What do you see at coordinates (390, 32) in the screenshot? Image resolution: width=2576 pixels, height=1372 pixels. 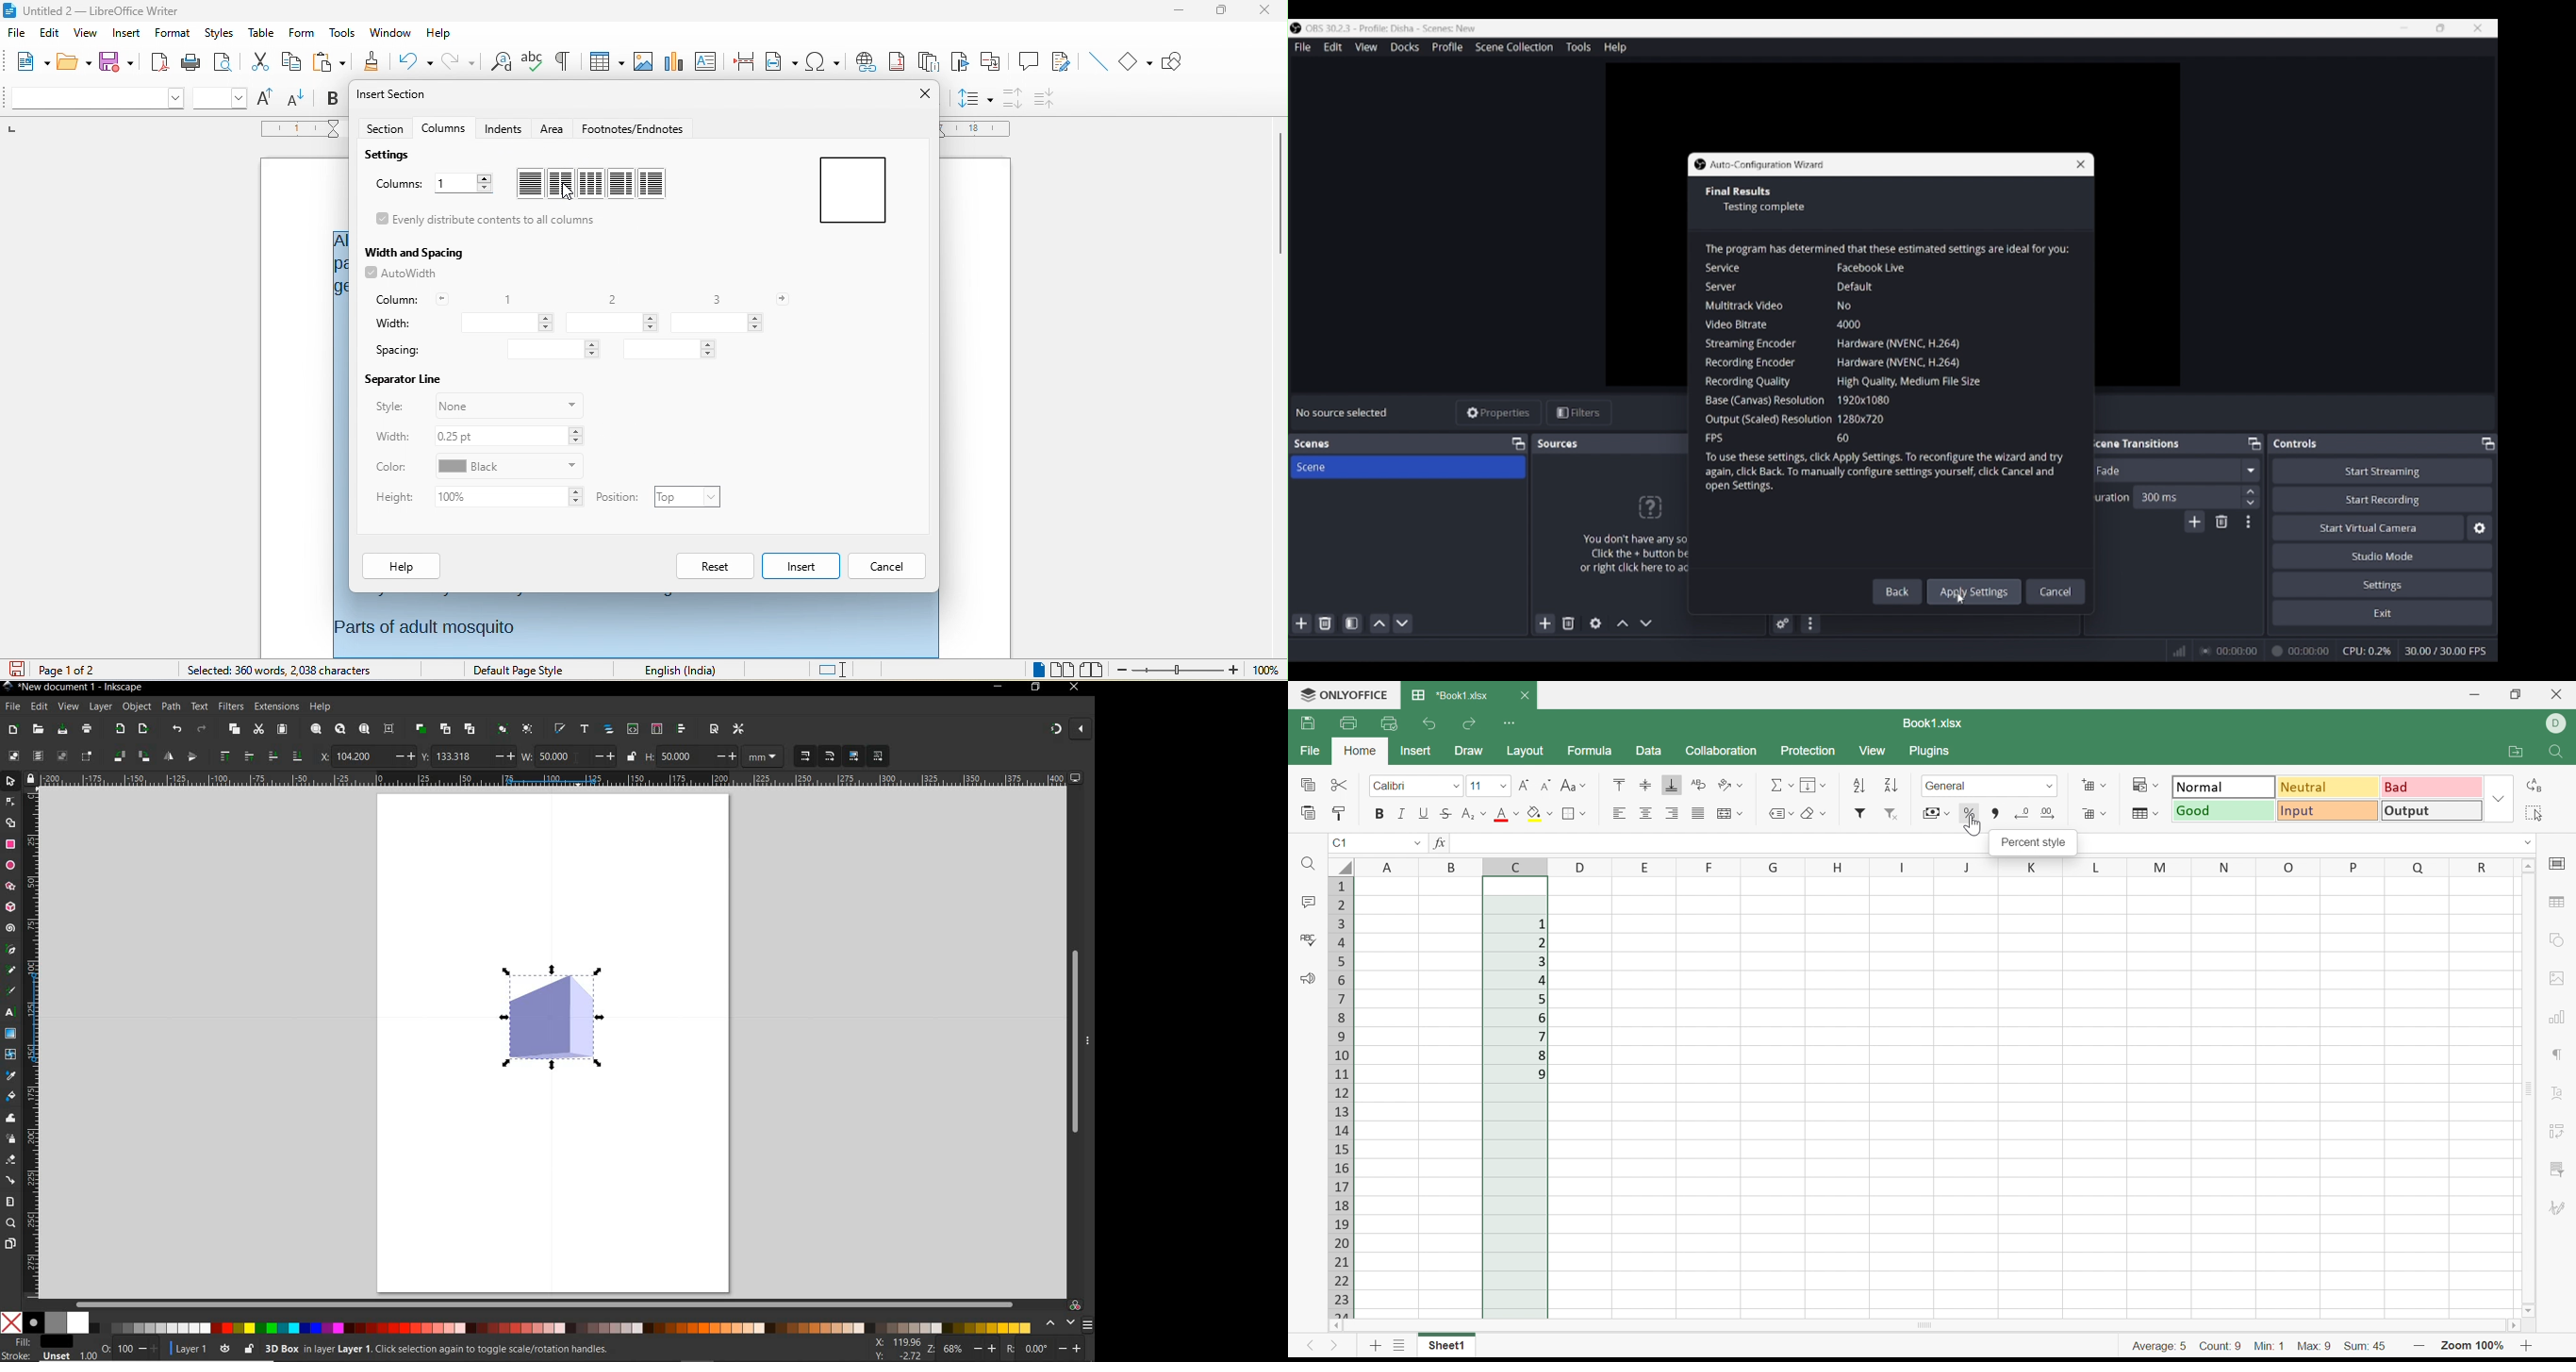 I see `window` at bounding box center [390, 32].